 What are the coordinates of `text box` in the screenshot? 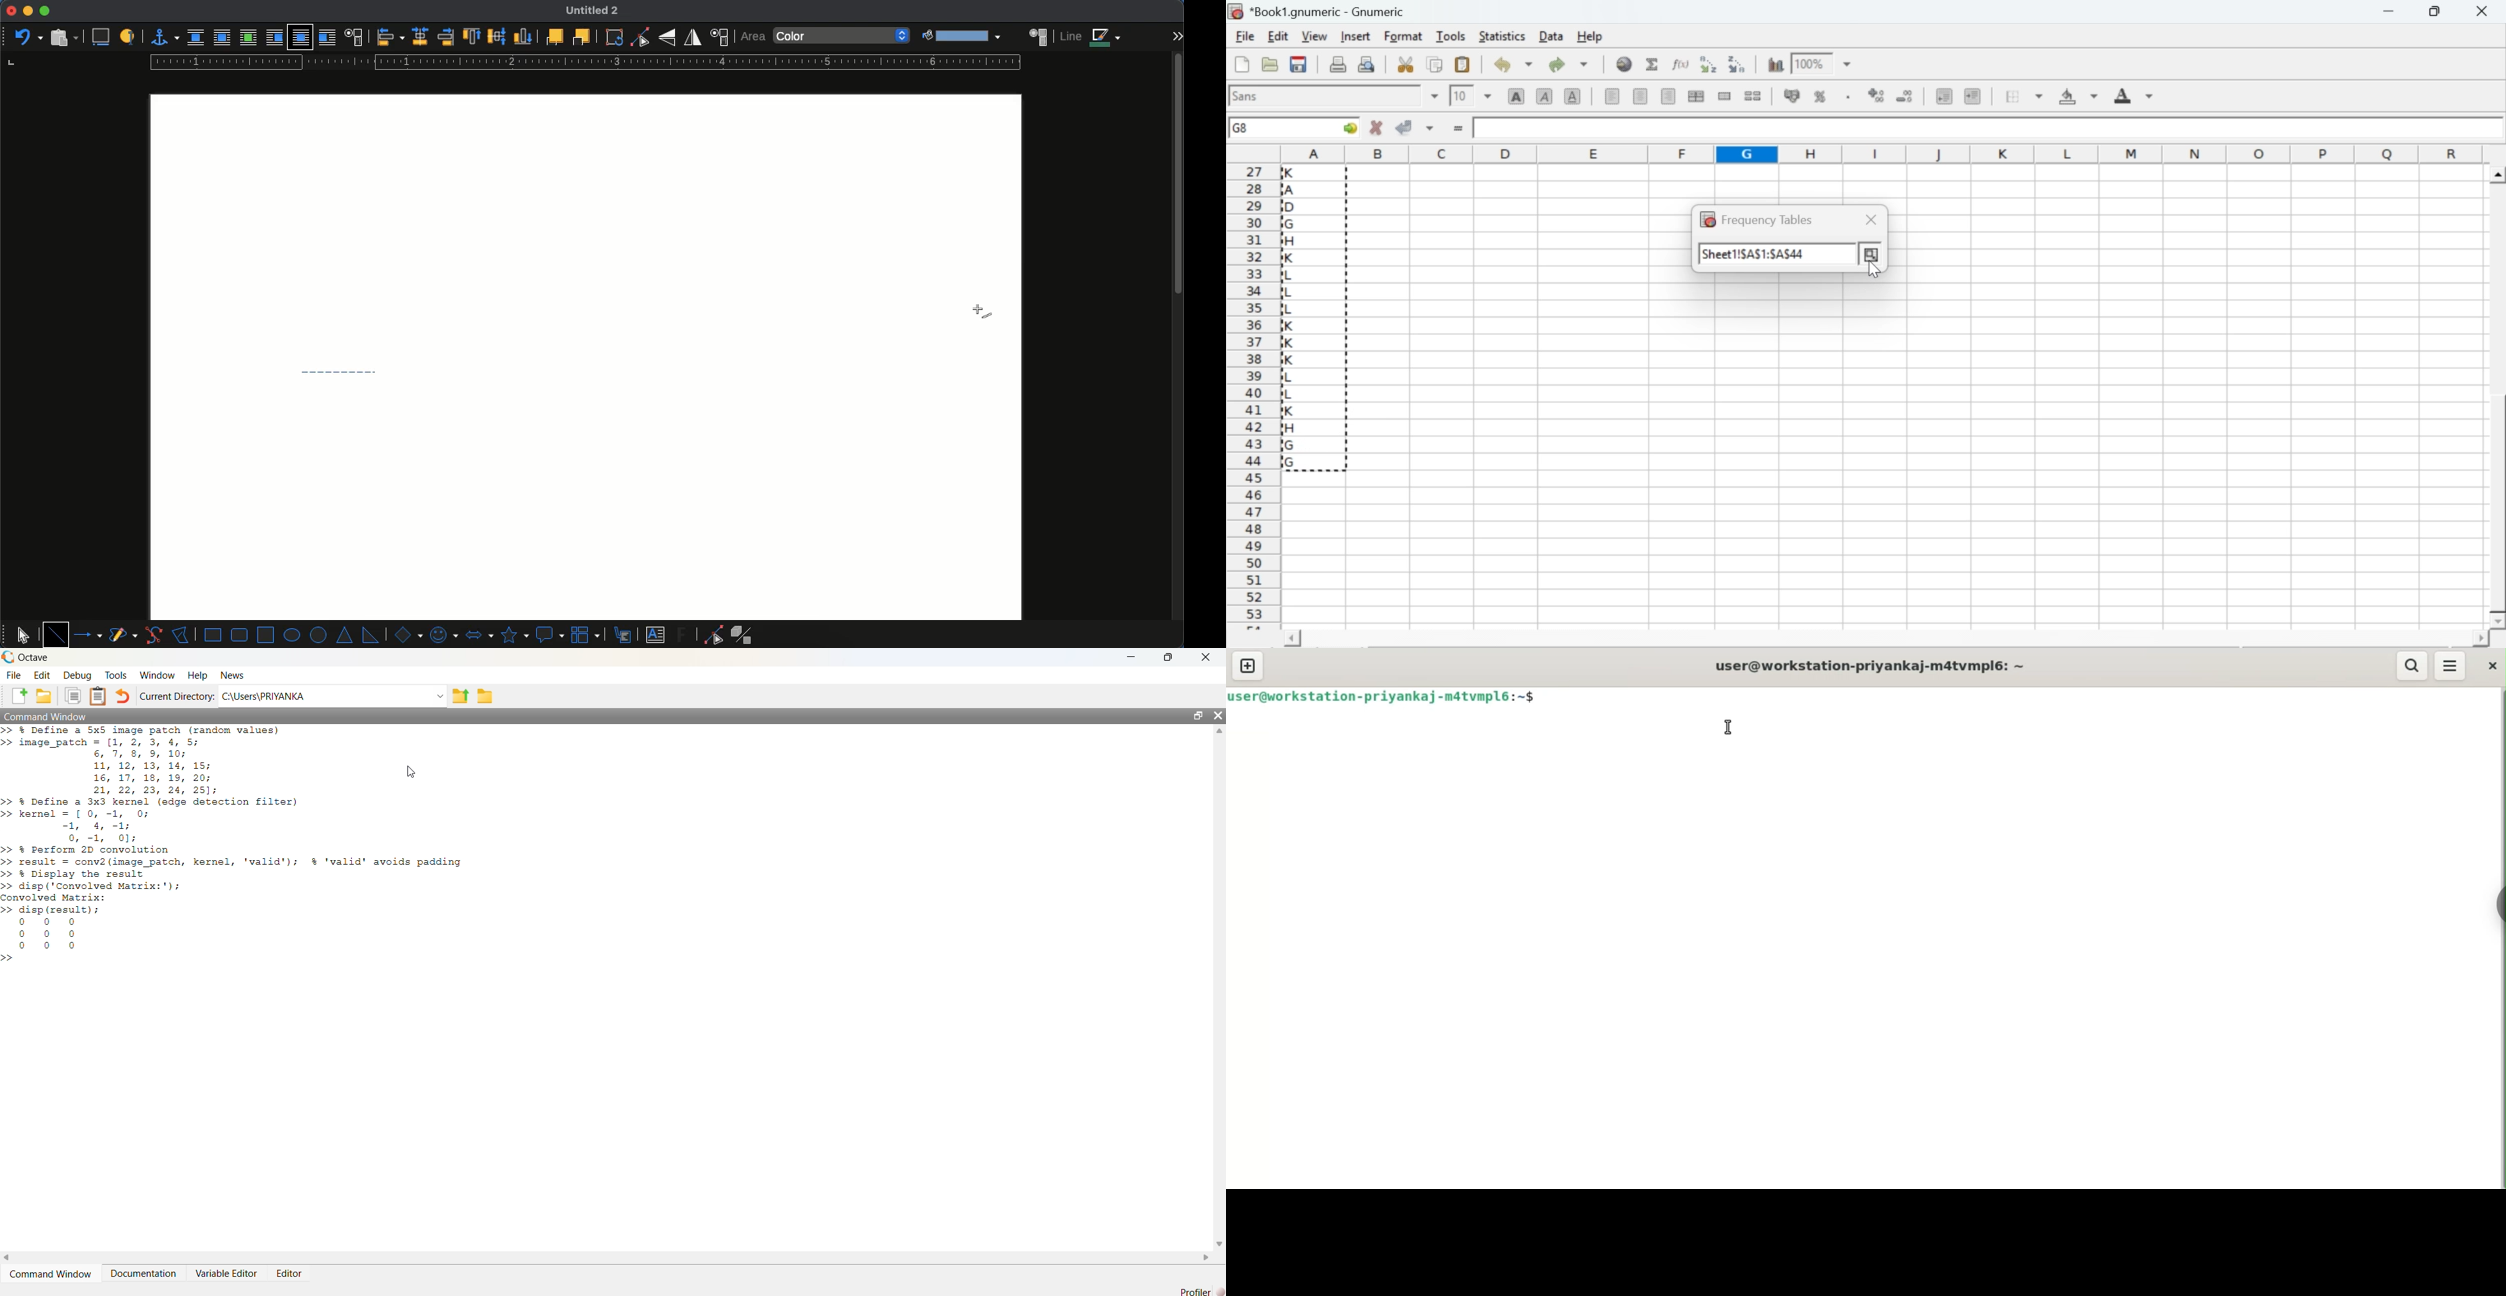 It's located at (655, 635).